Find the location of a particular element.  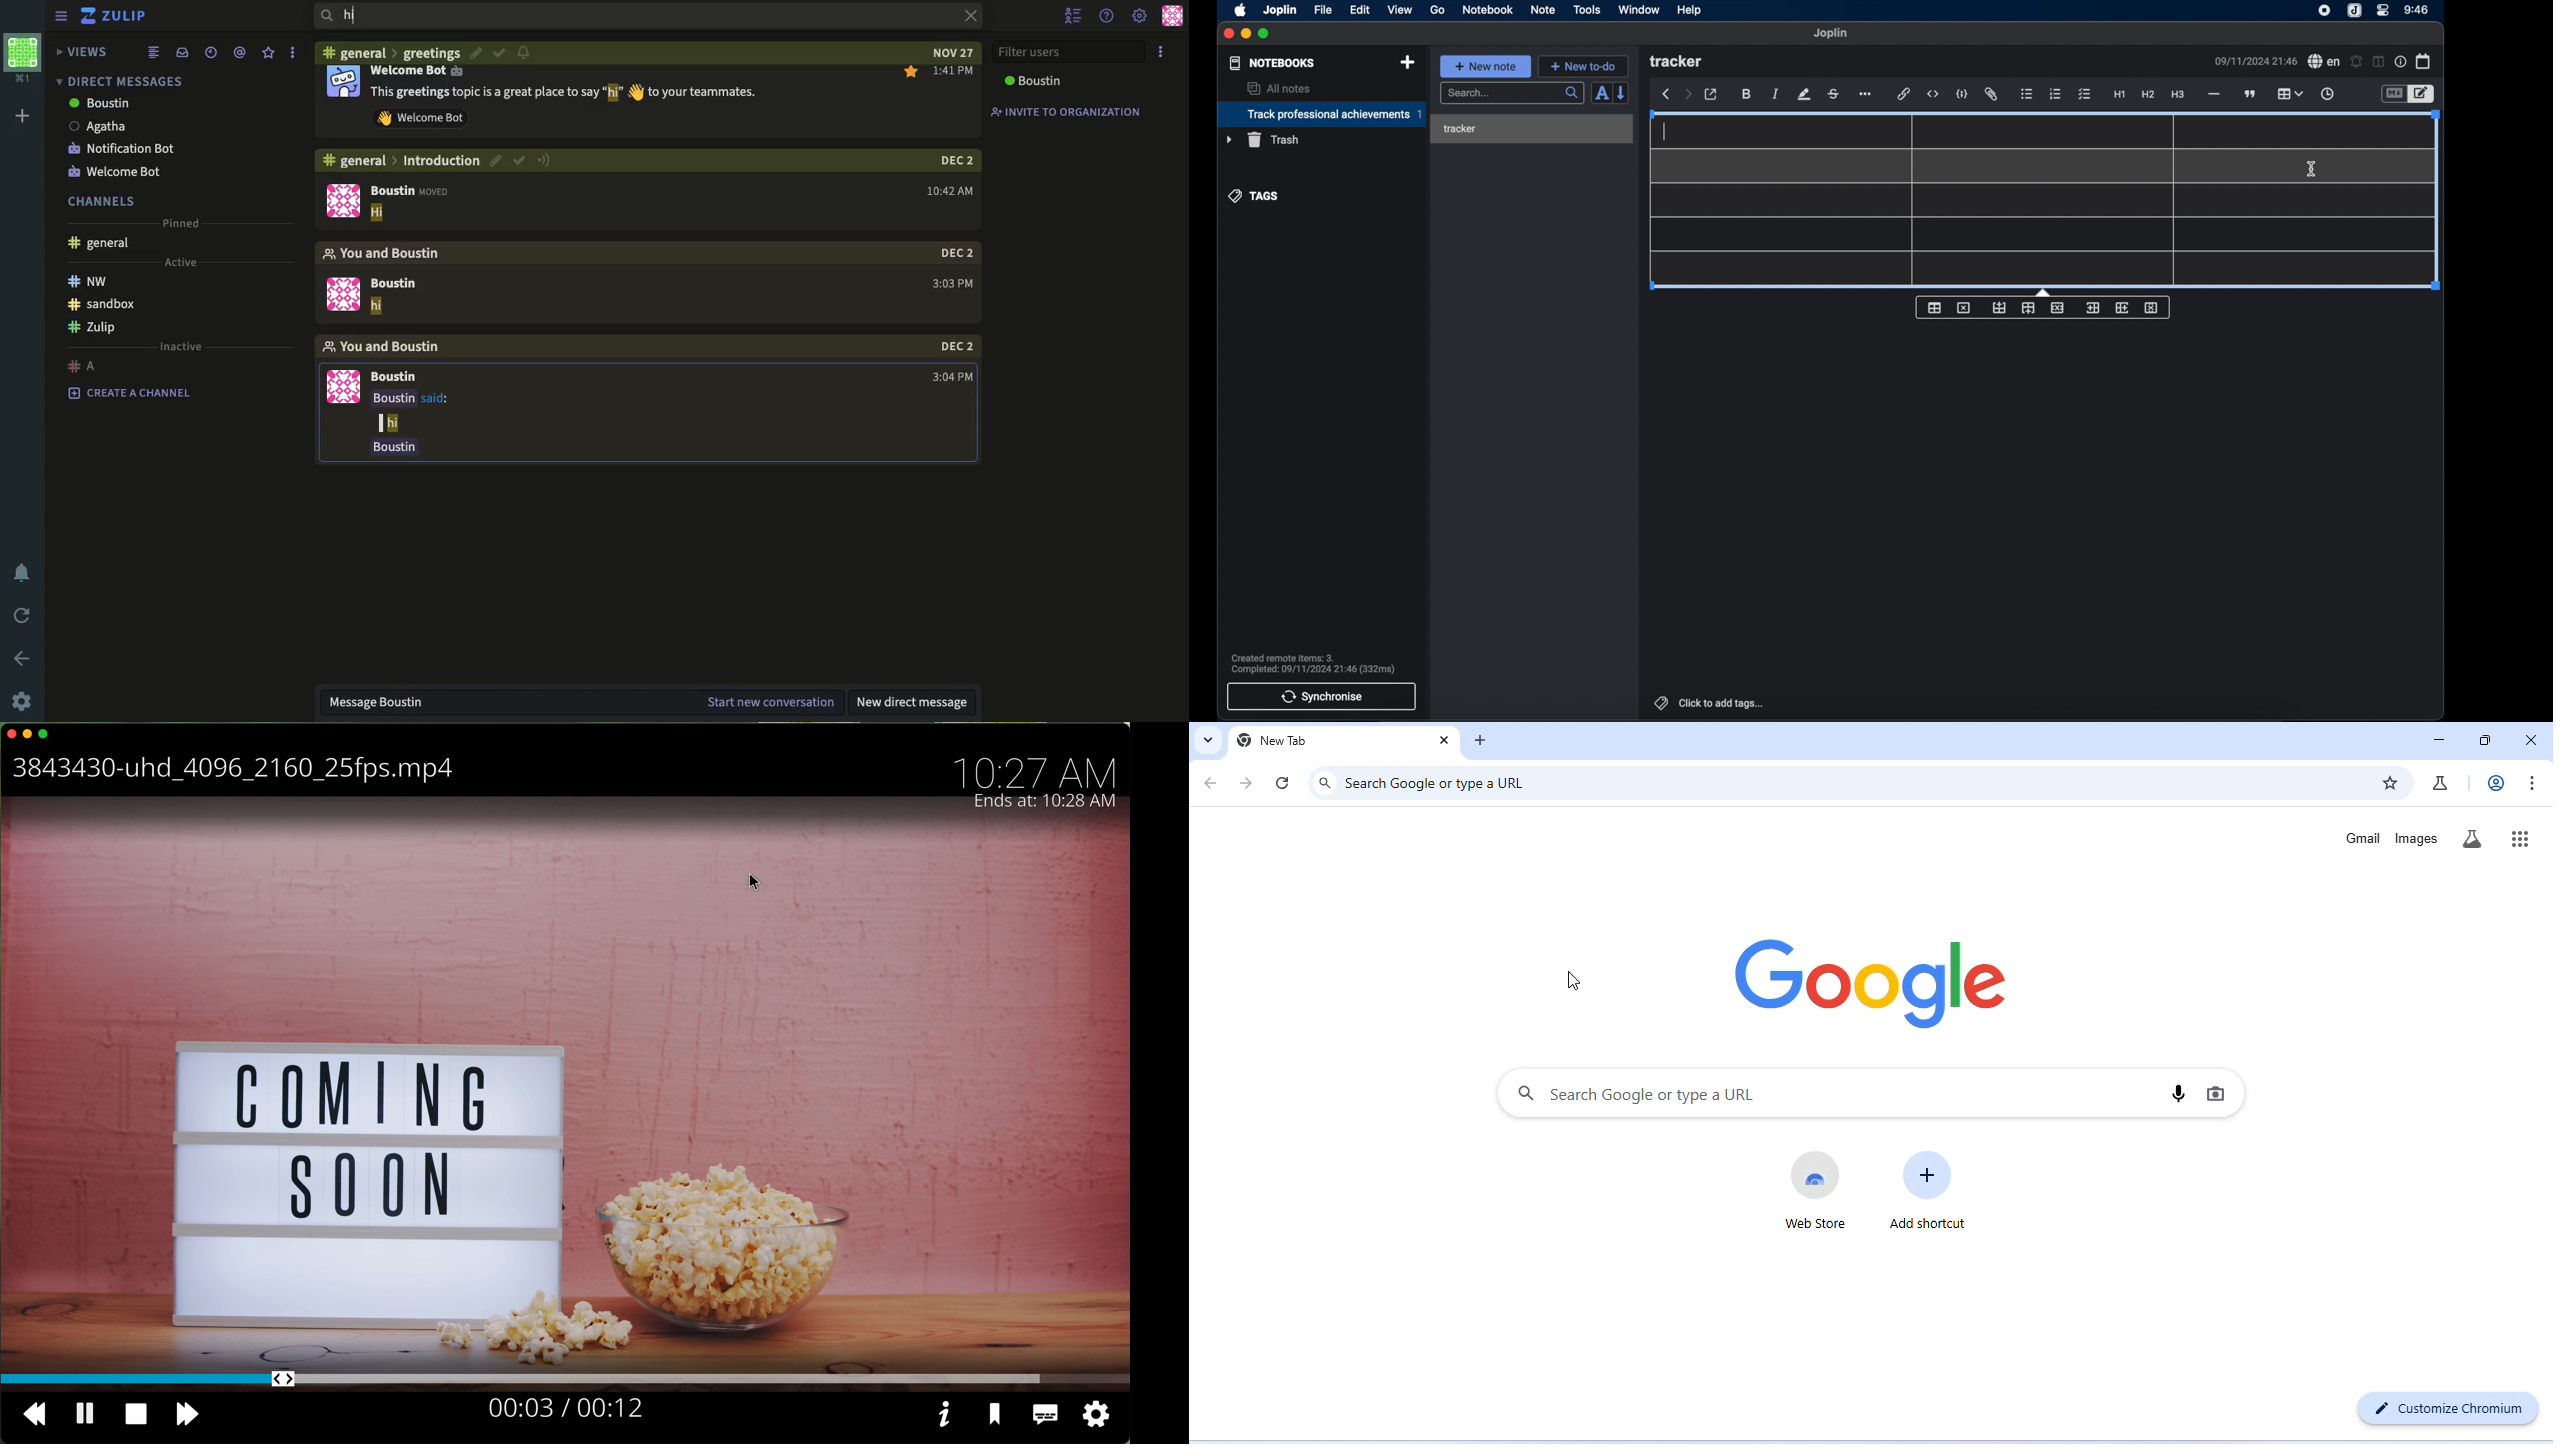

more options is located at coordinates (1867, 94).